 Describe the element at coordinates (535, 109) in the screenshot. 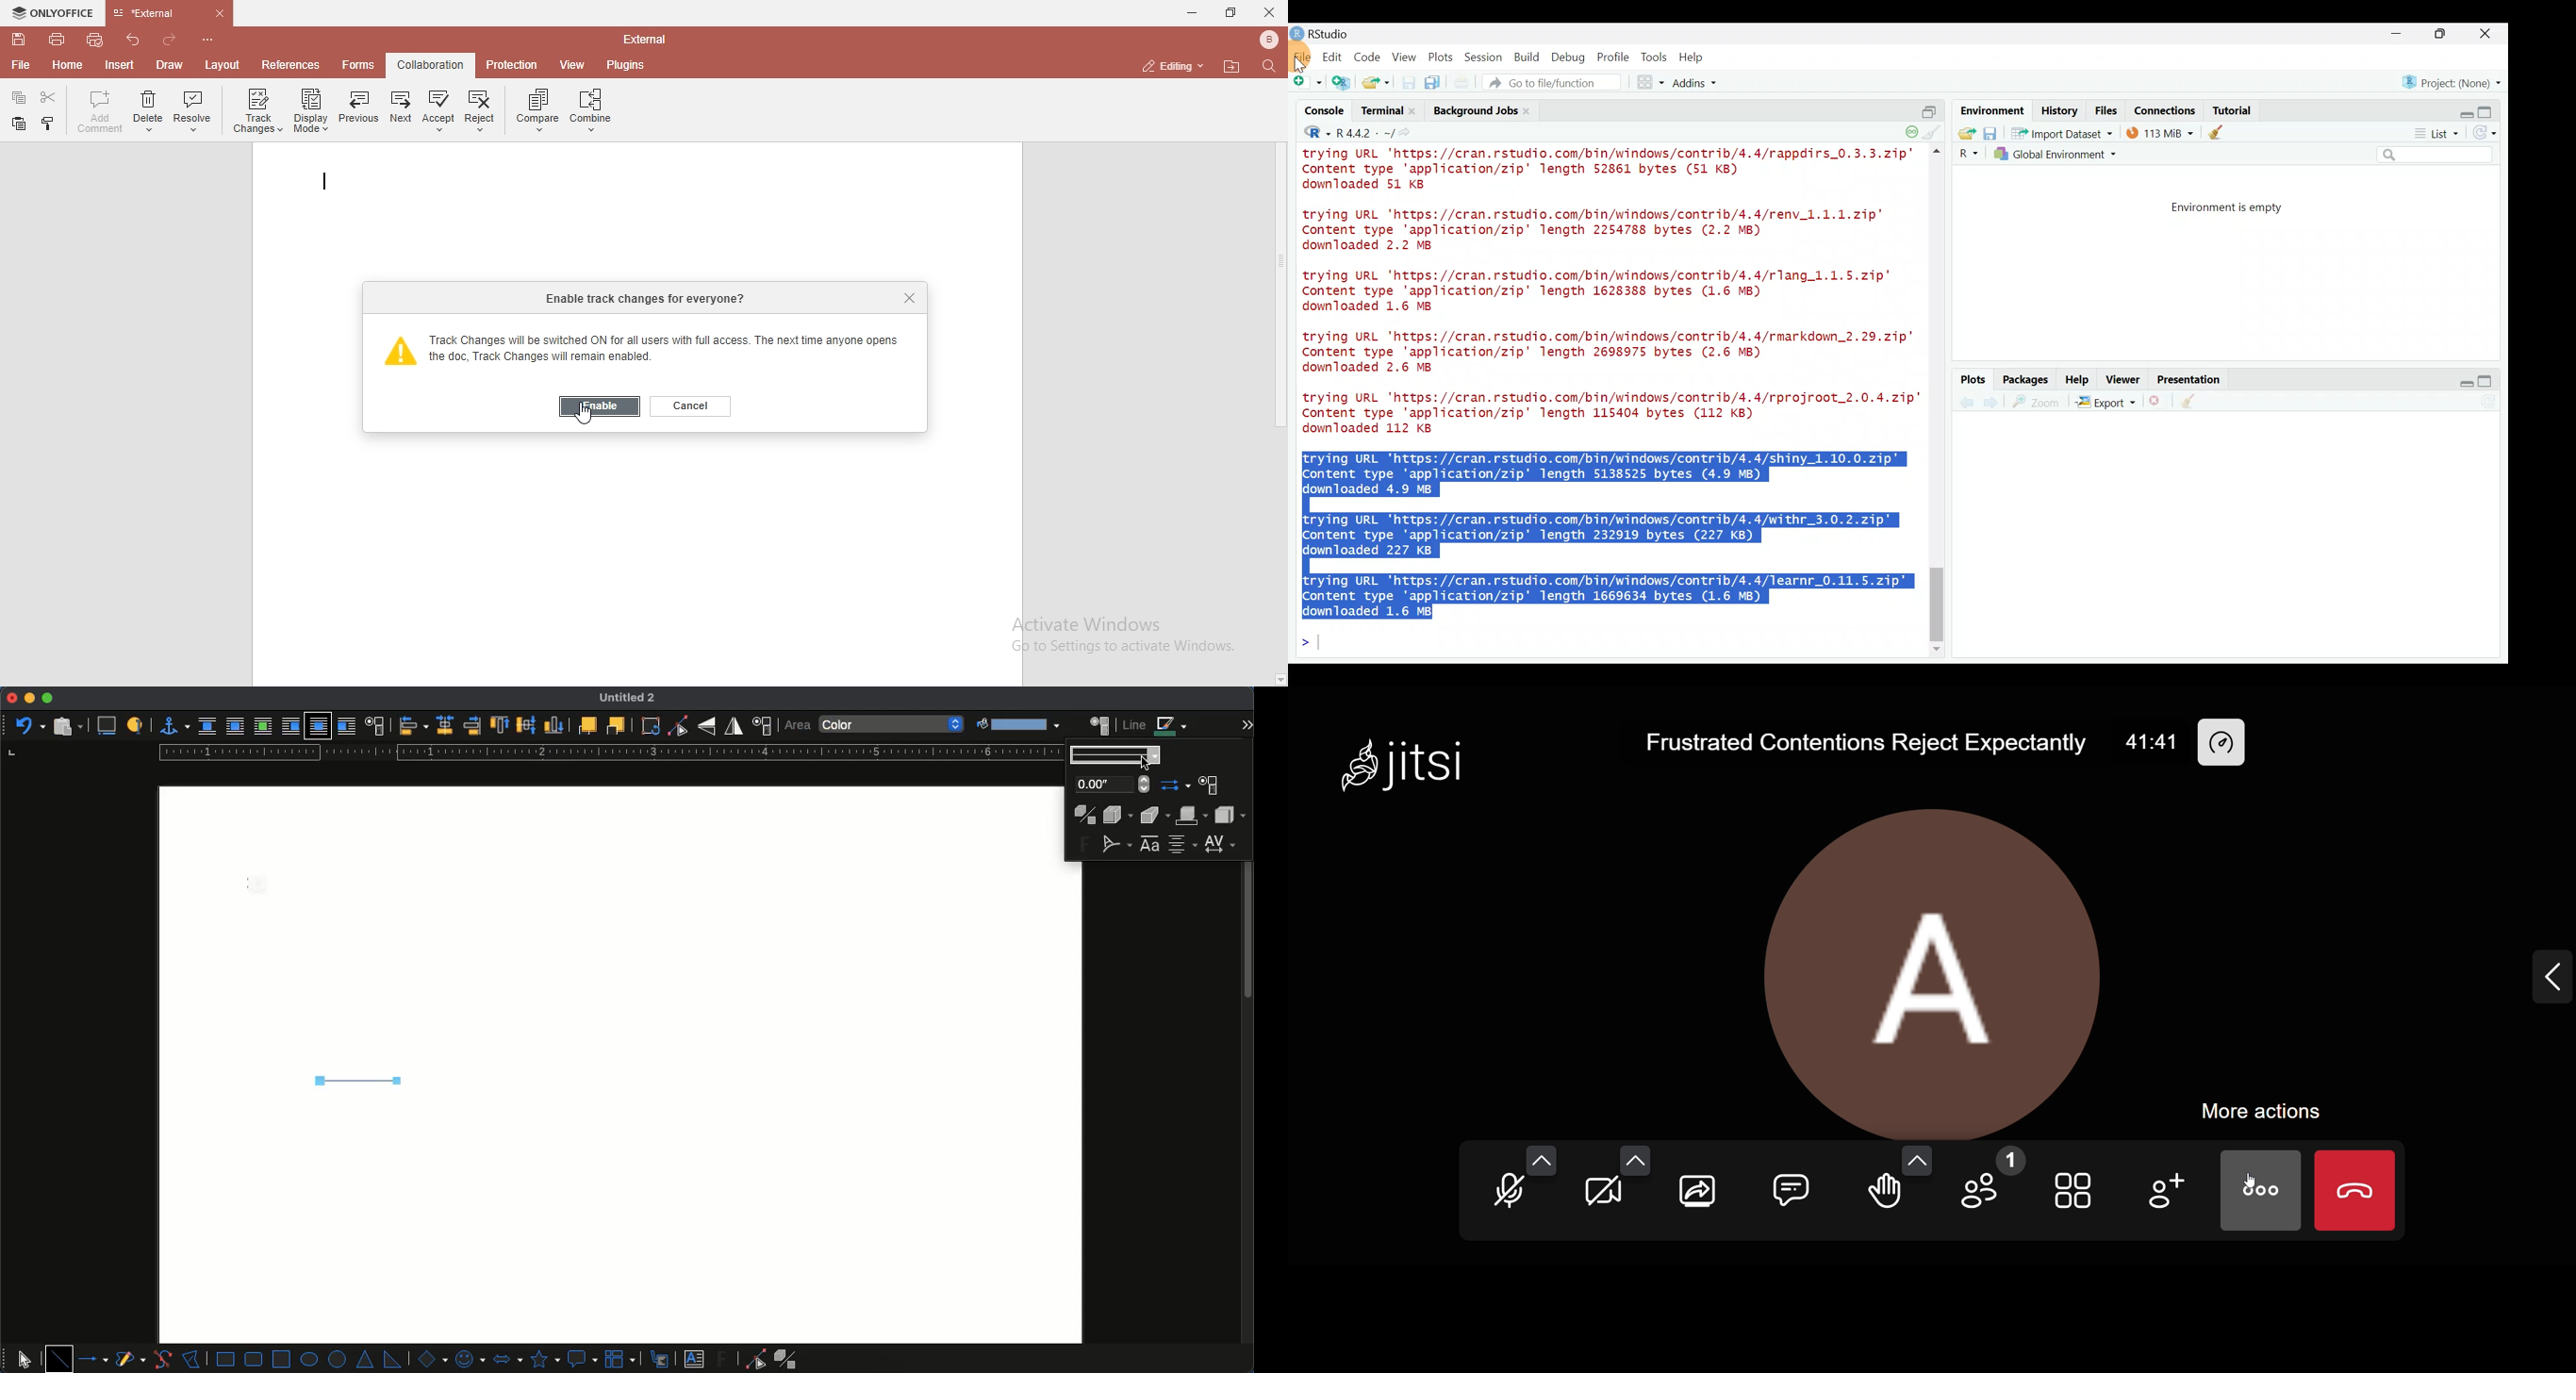

I see `compare` at that location.